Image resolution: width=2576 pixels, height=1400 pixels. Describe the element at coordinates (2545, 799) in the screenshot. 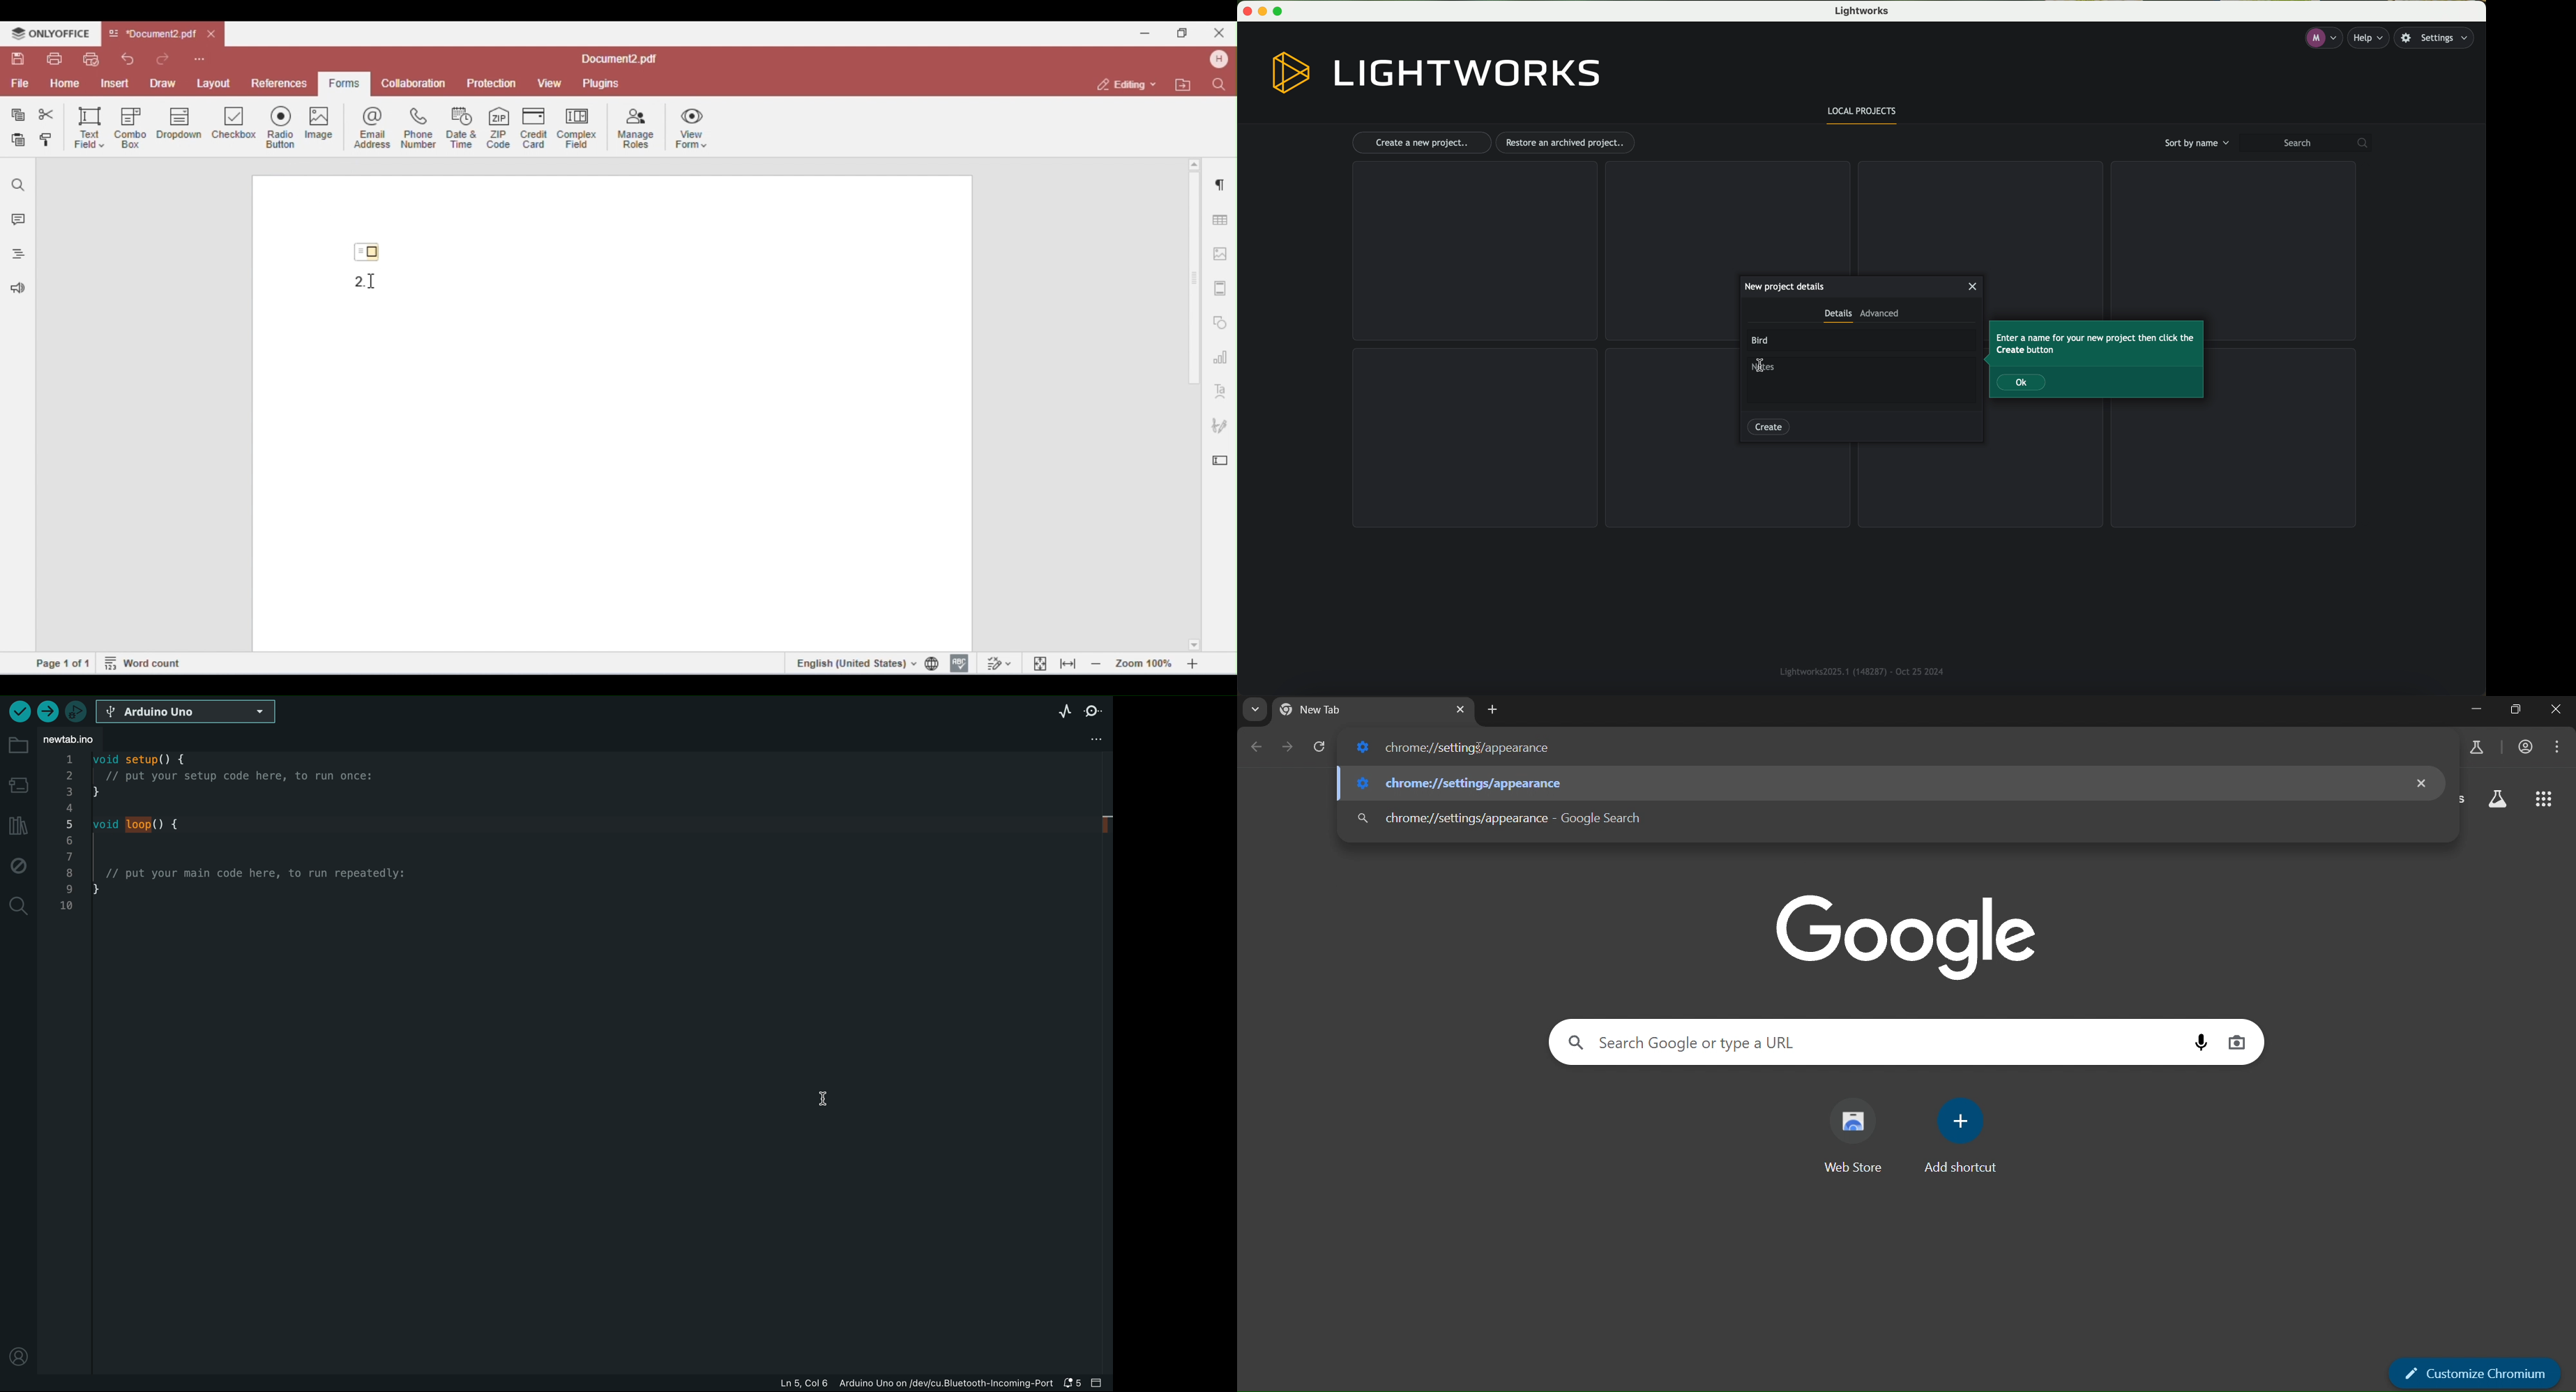

I see `google apps` at that location.